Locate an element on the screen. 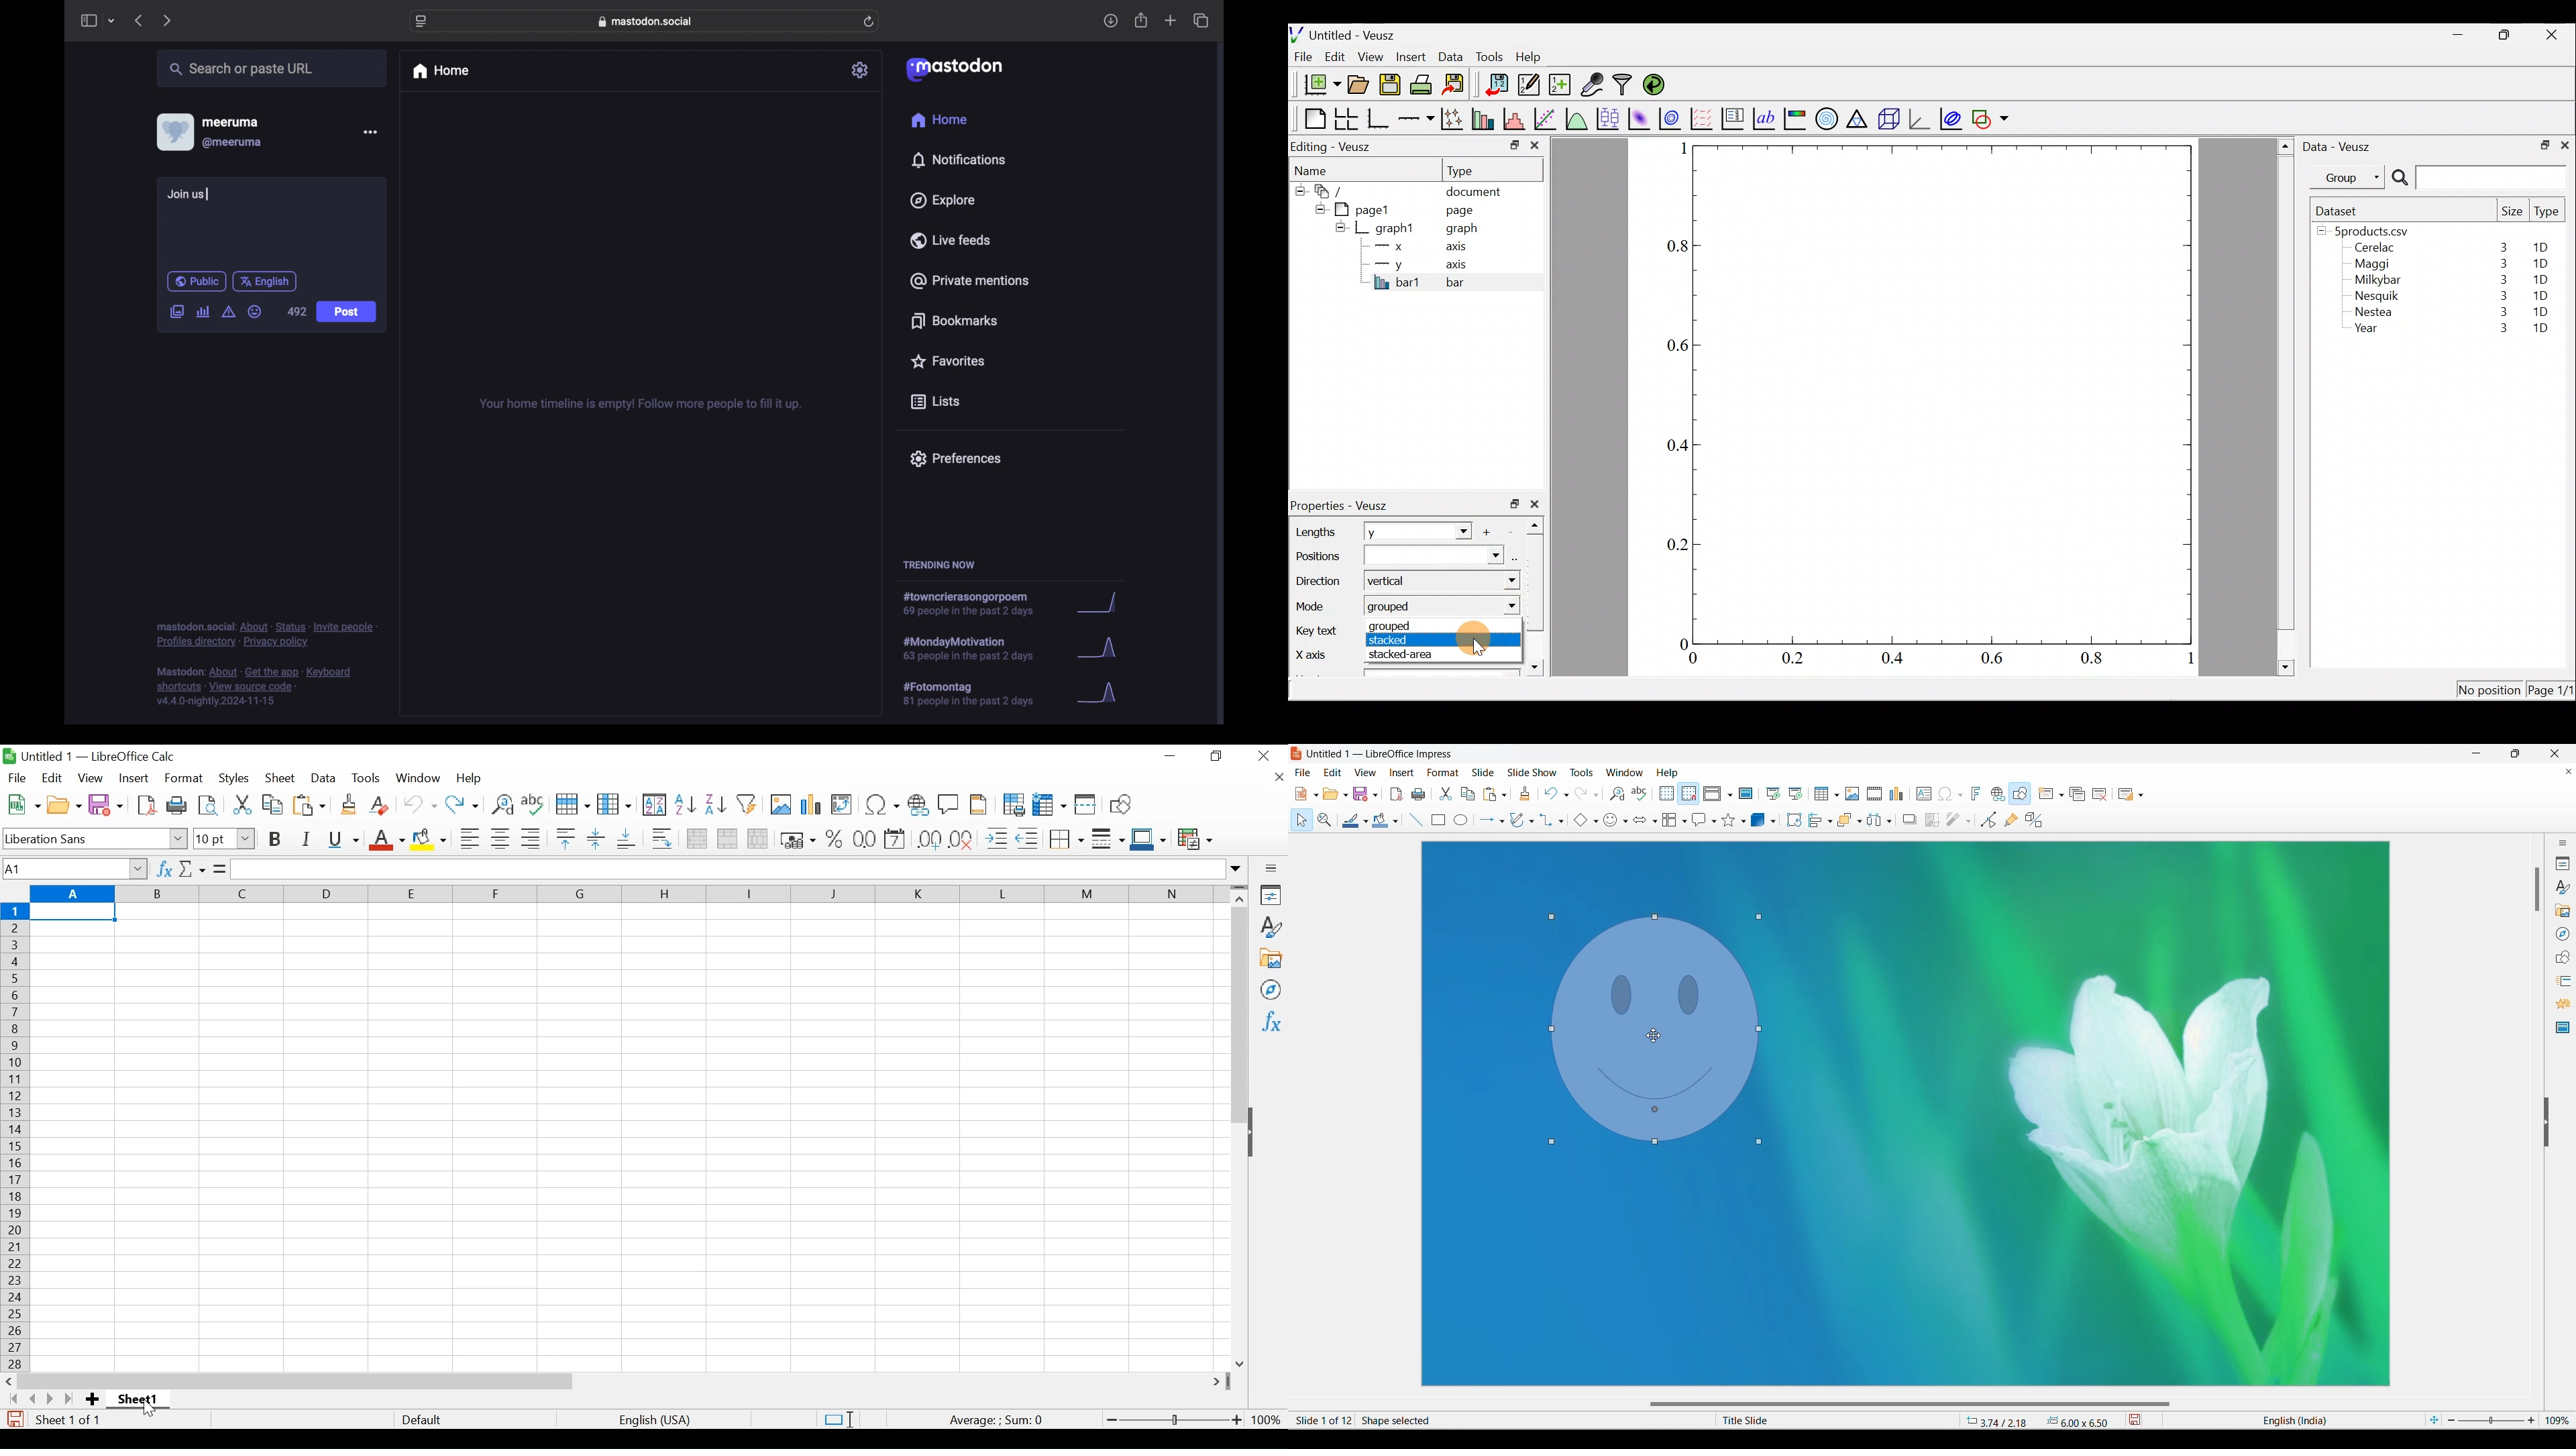 This screenshot has height=1456, width=2576. Direction is located at coordinates (1322, 583).